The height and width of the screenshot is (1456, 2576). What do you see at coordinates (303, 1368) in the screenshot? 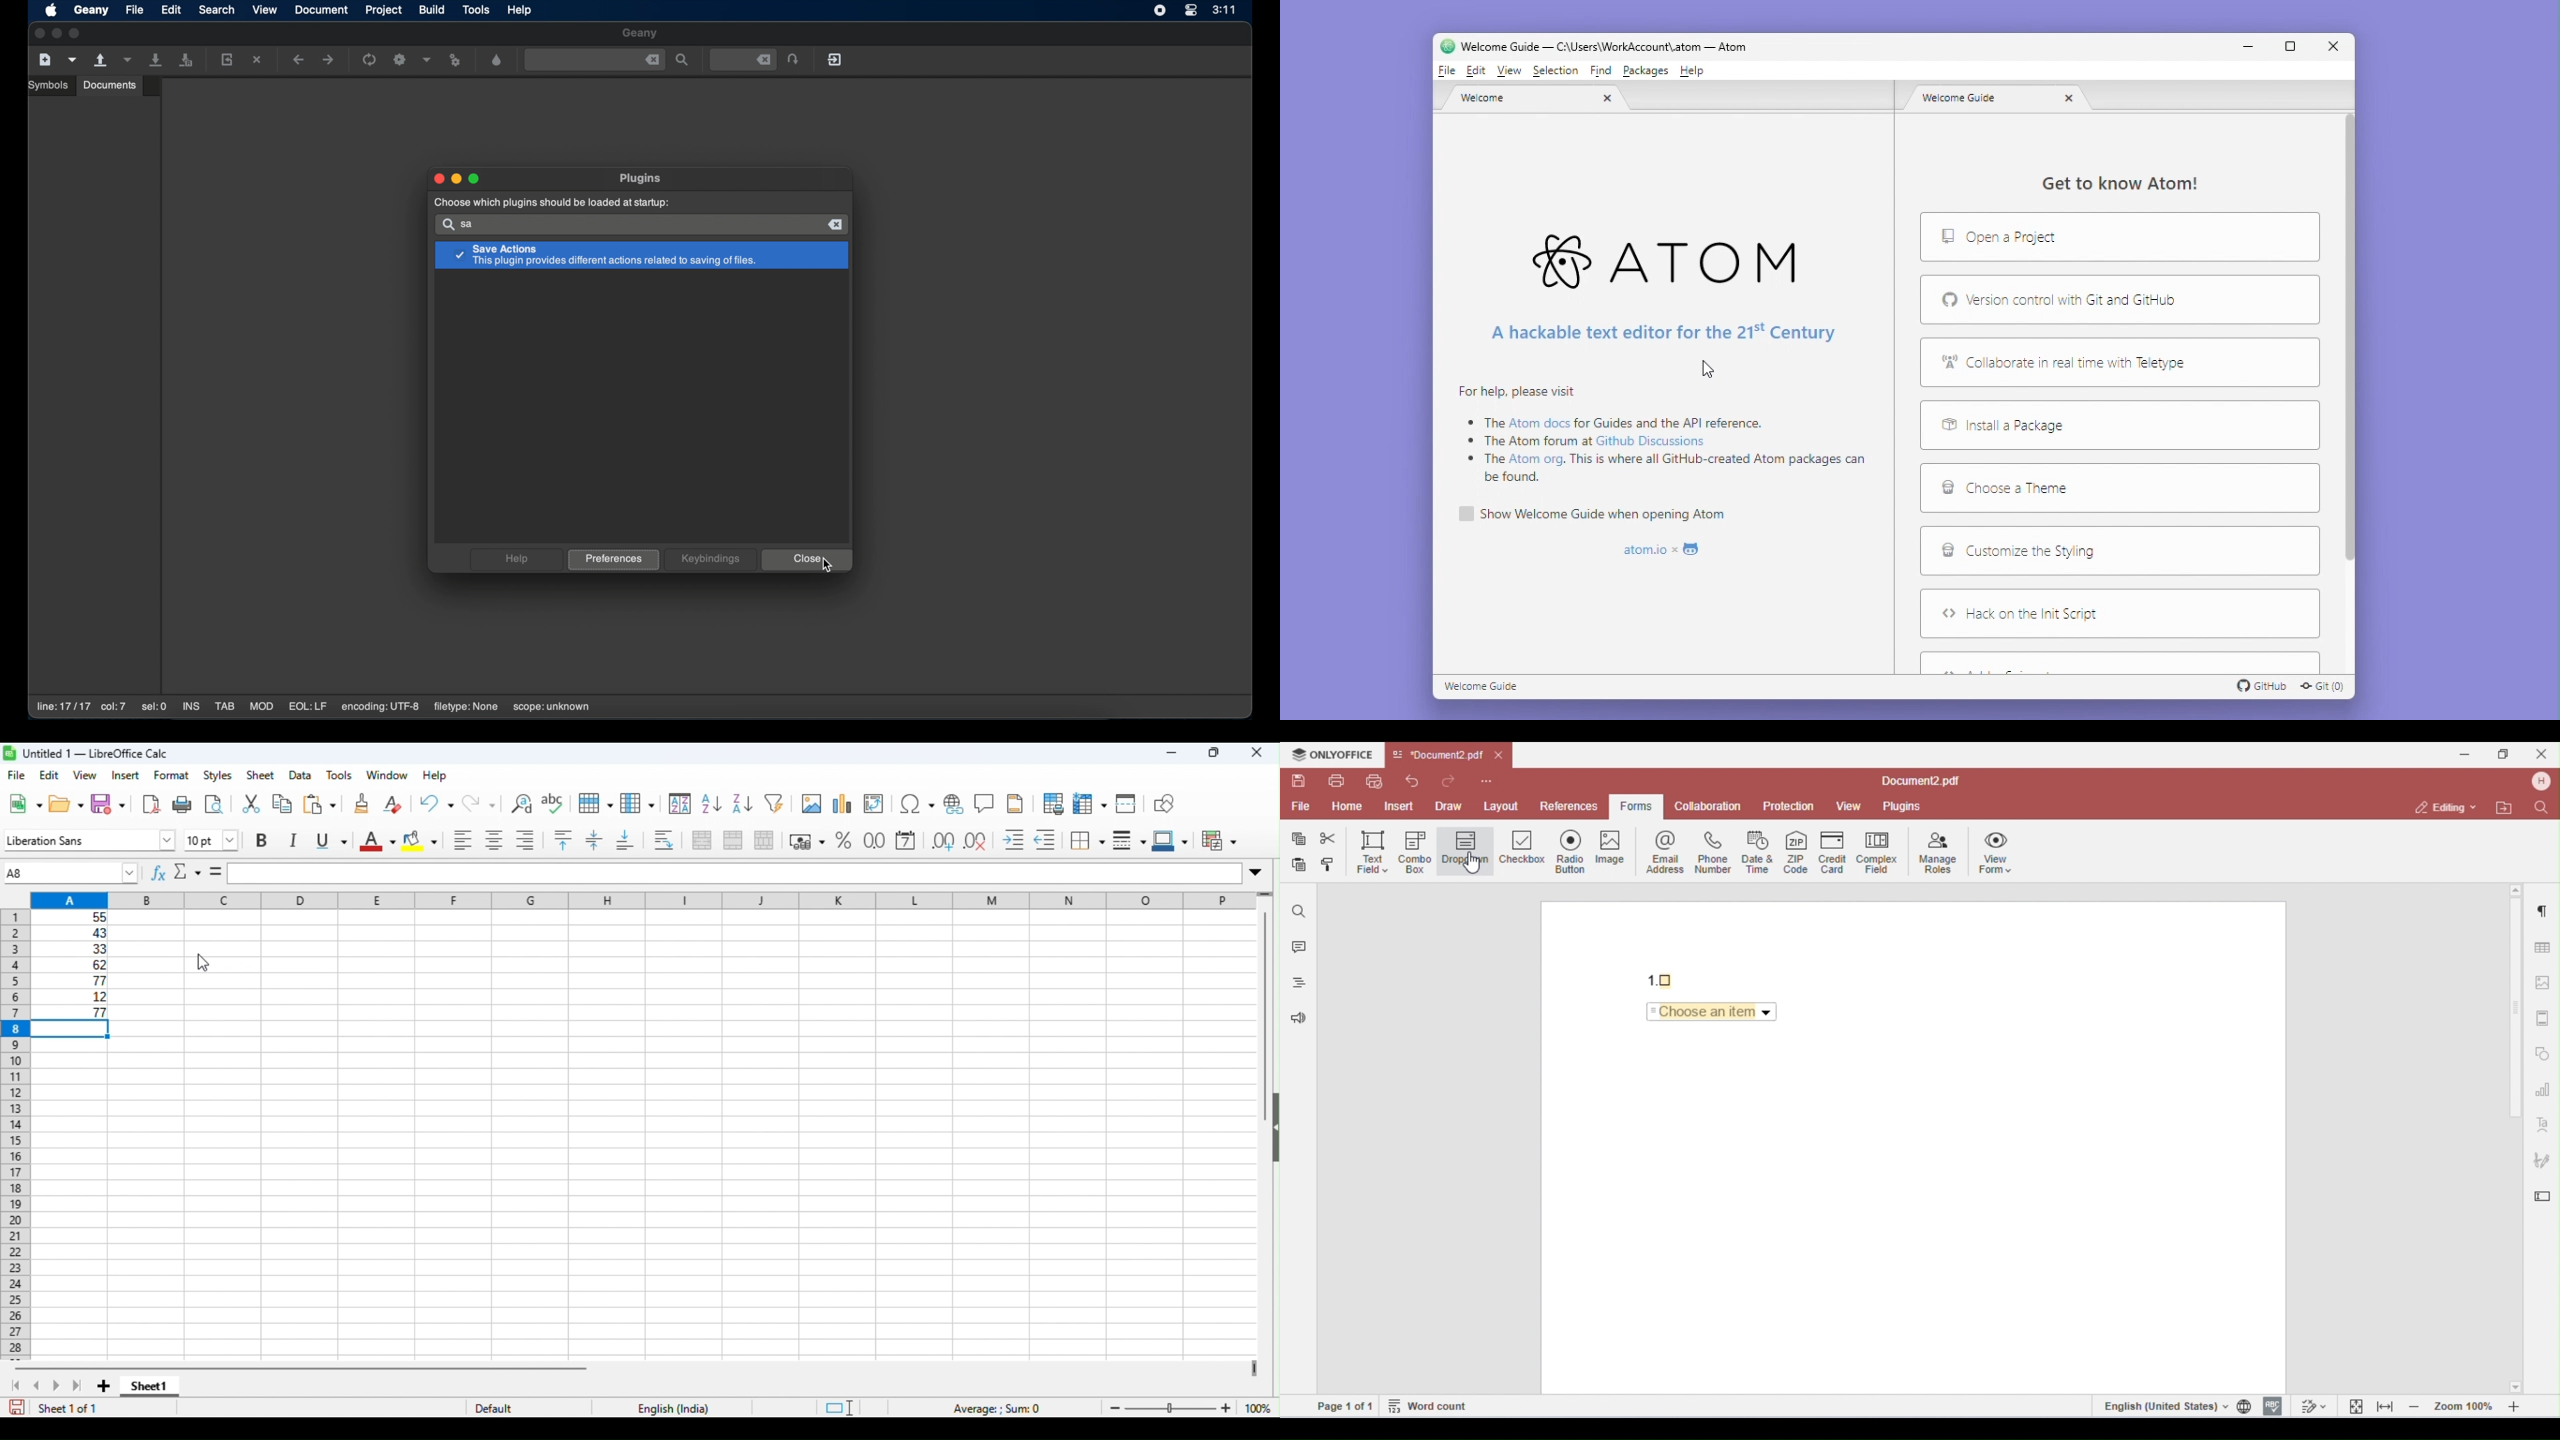
I see `horizontal scroll bar` at bounding box center [303, 1368].